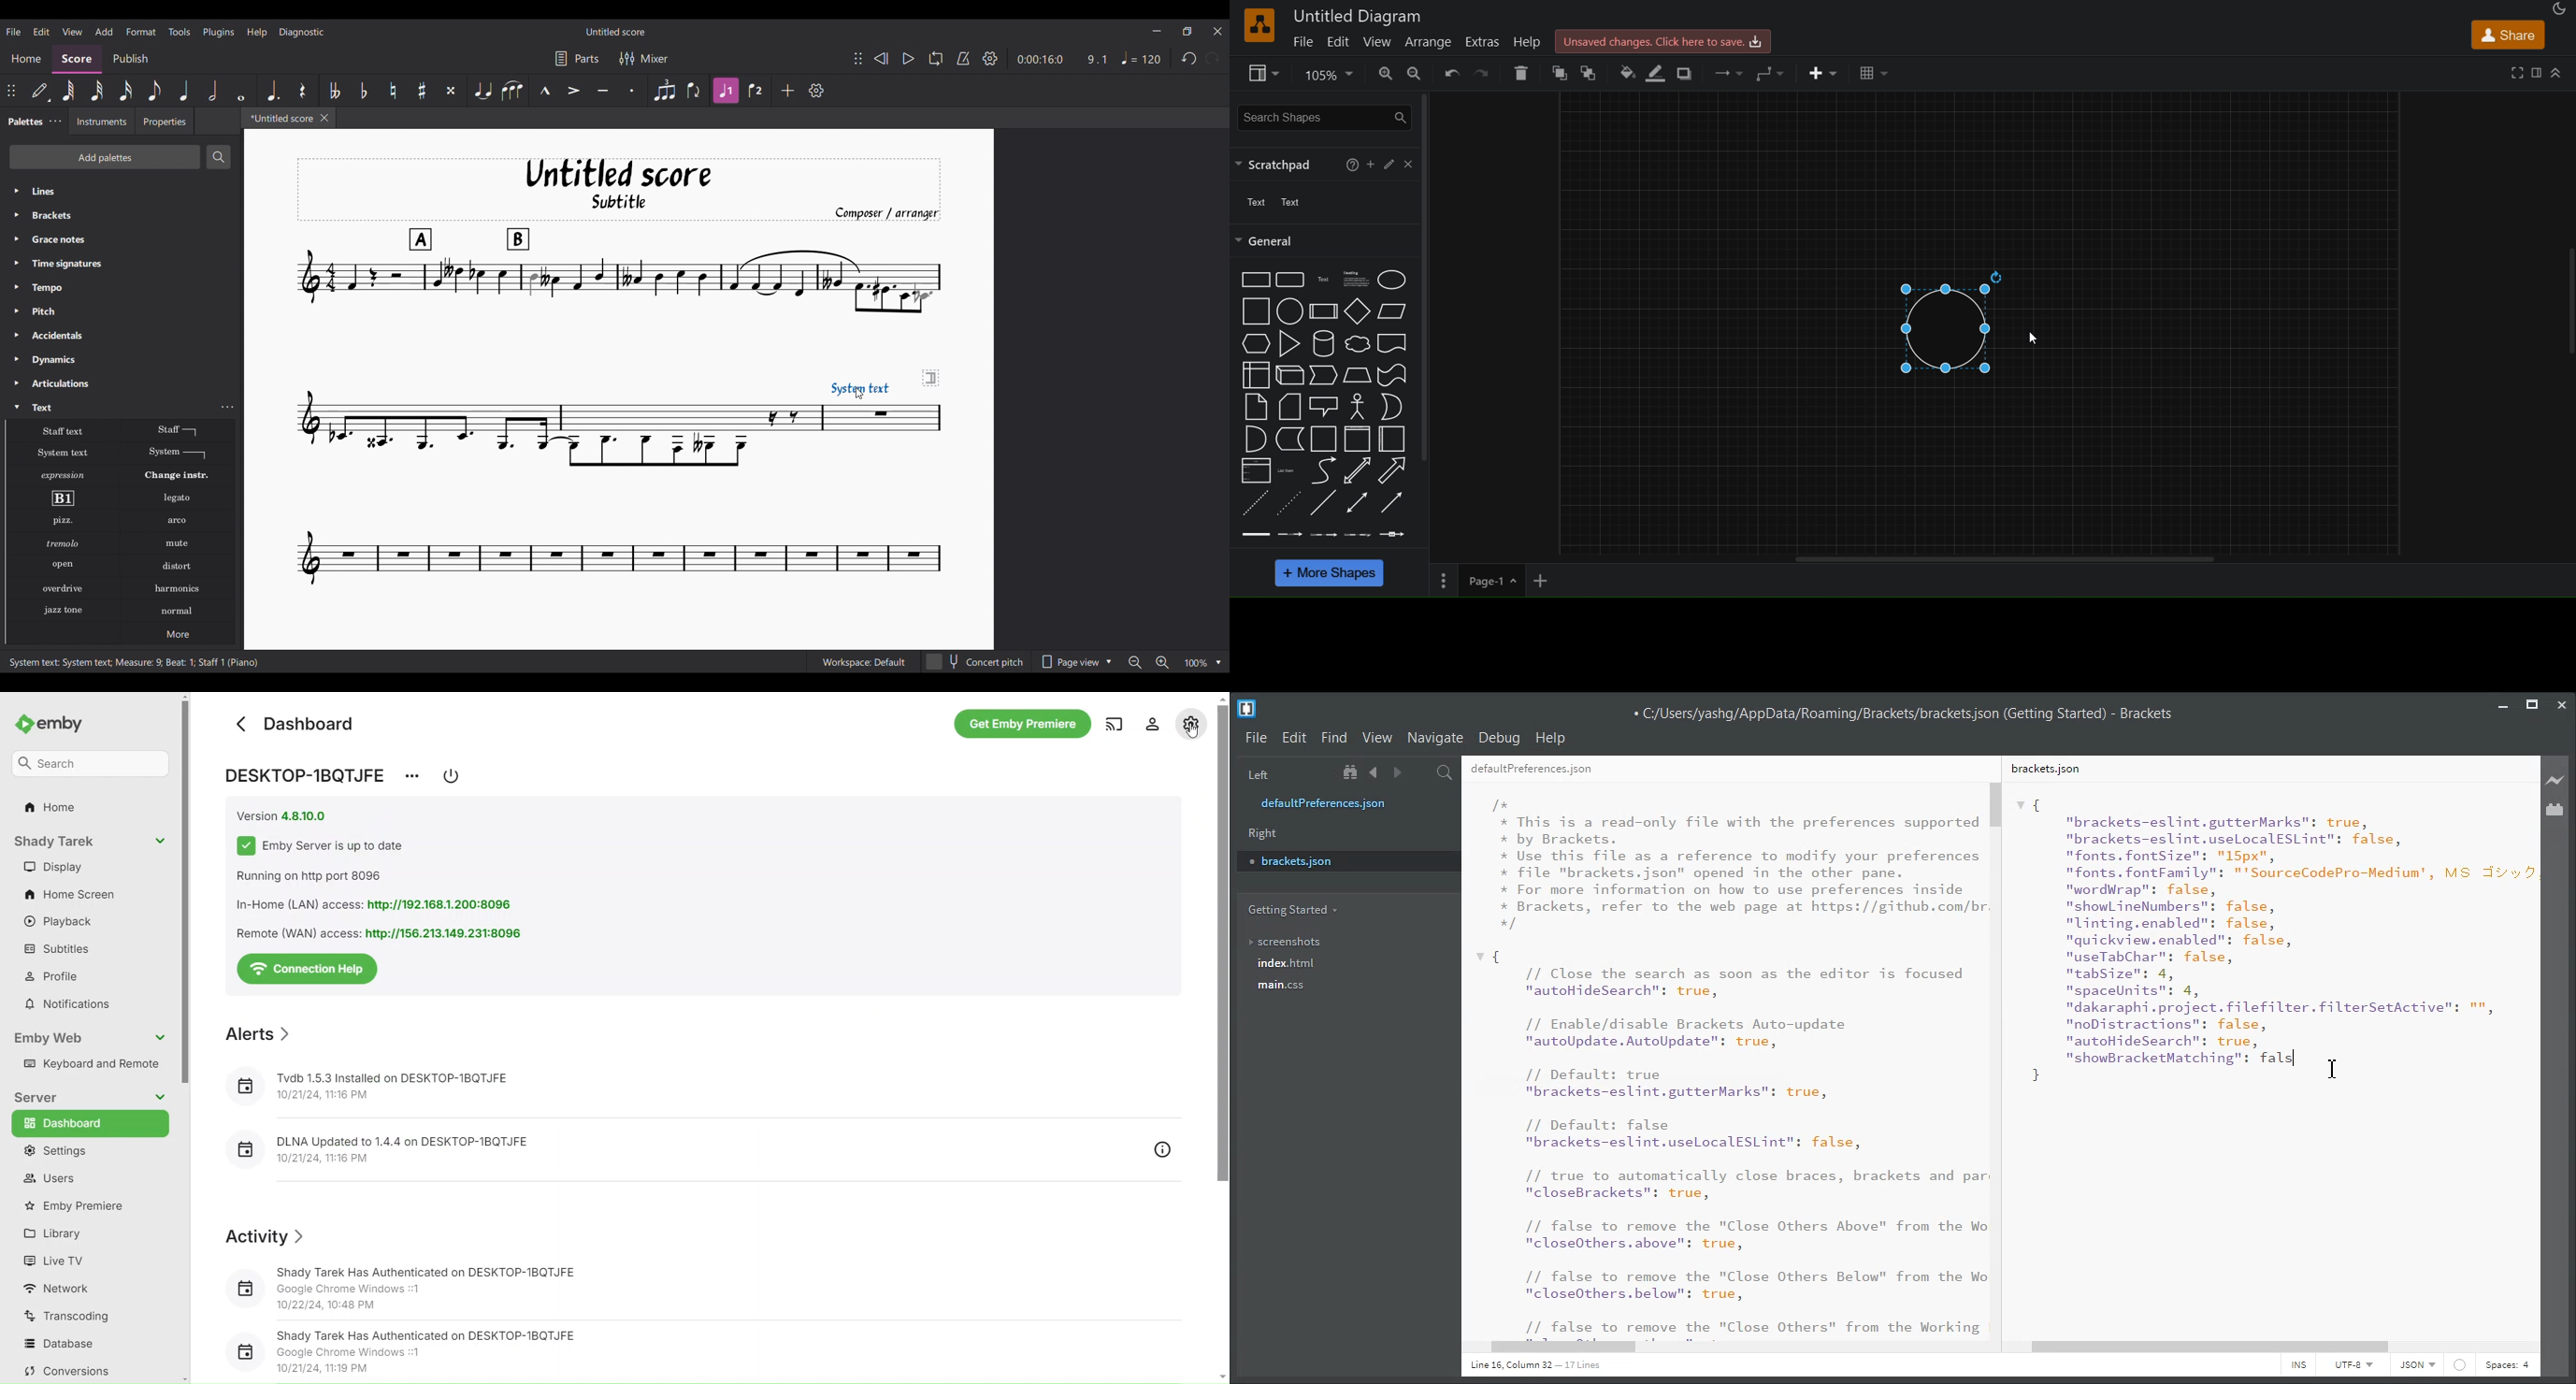  Describe the element at coordinates (1253, 344) in the screenshot. I see `hexagon` at that location.